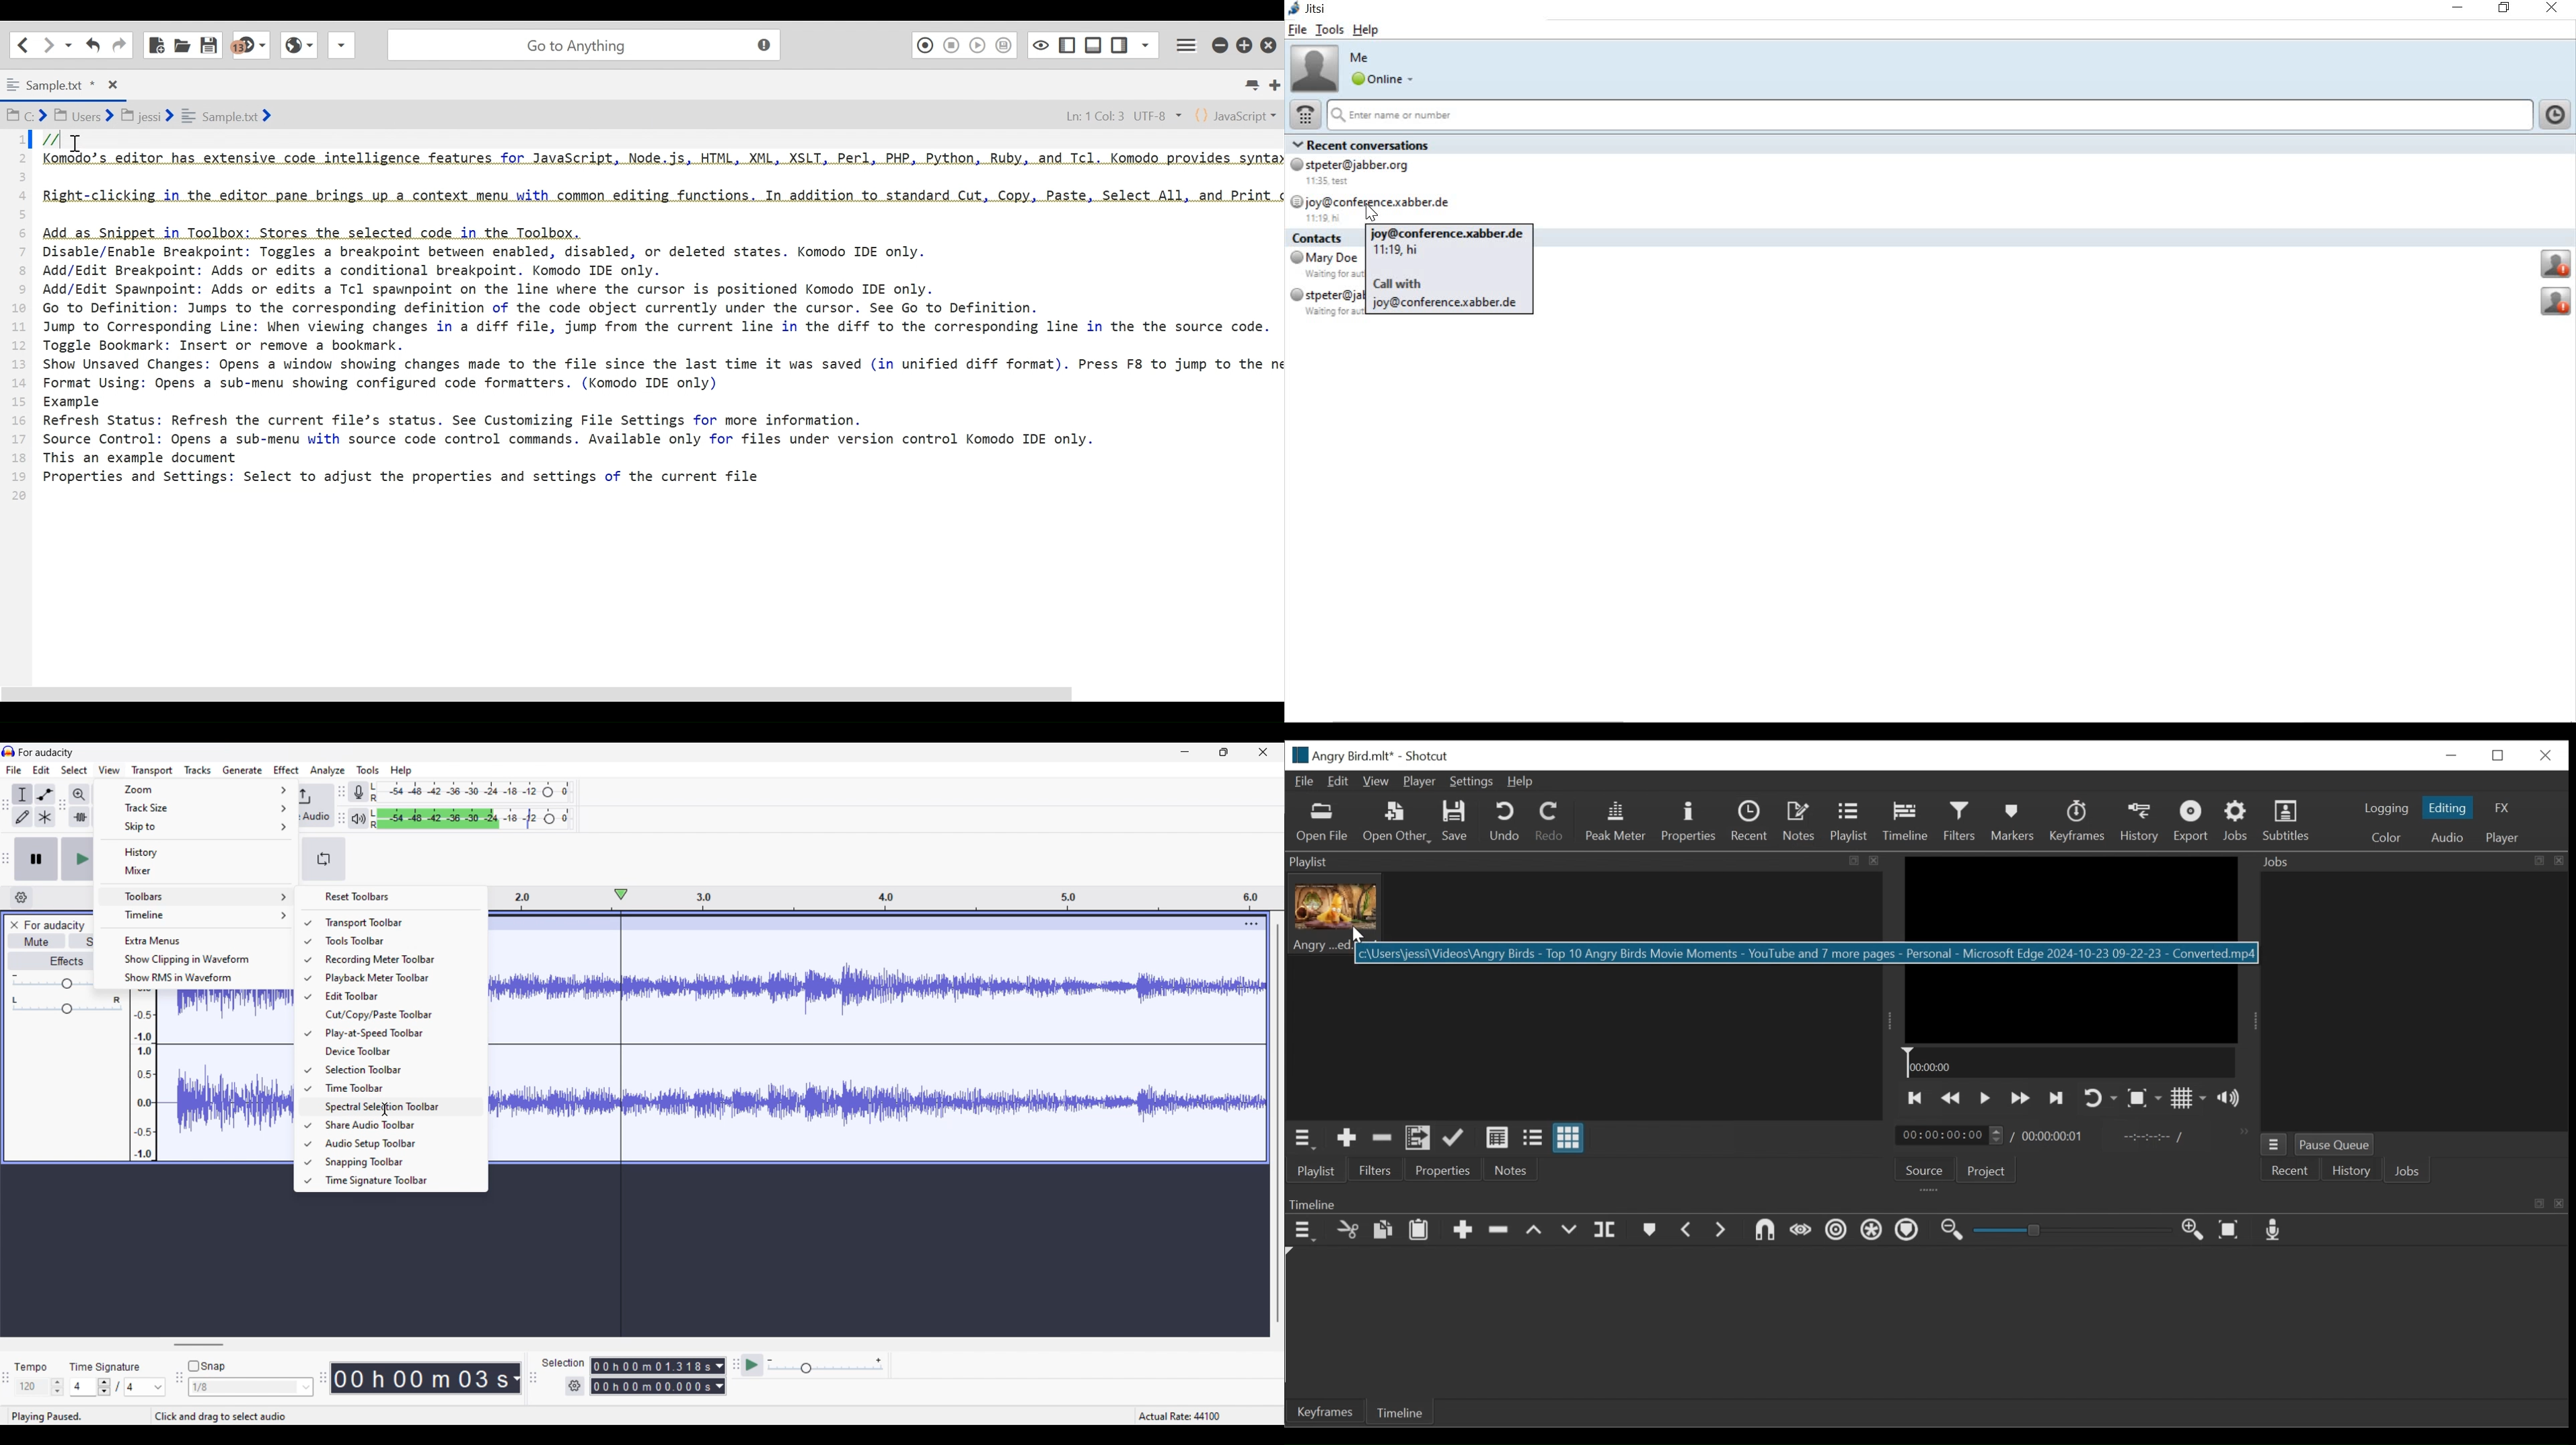  What do you see at coordinates (1374, 209) in the screenshot?
I see ` joy@conference.xabber.de 11:19 hi` at bounding box center [1374, 209].